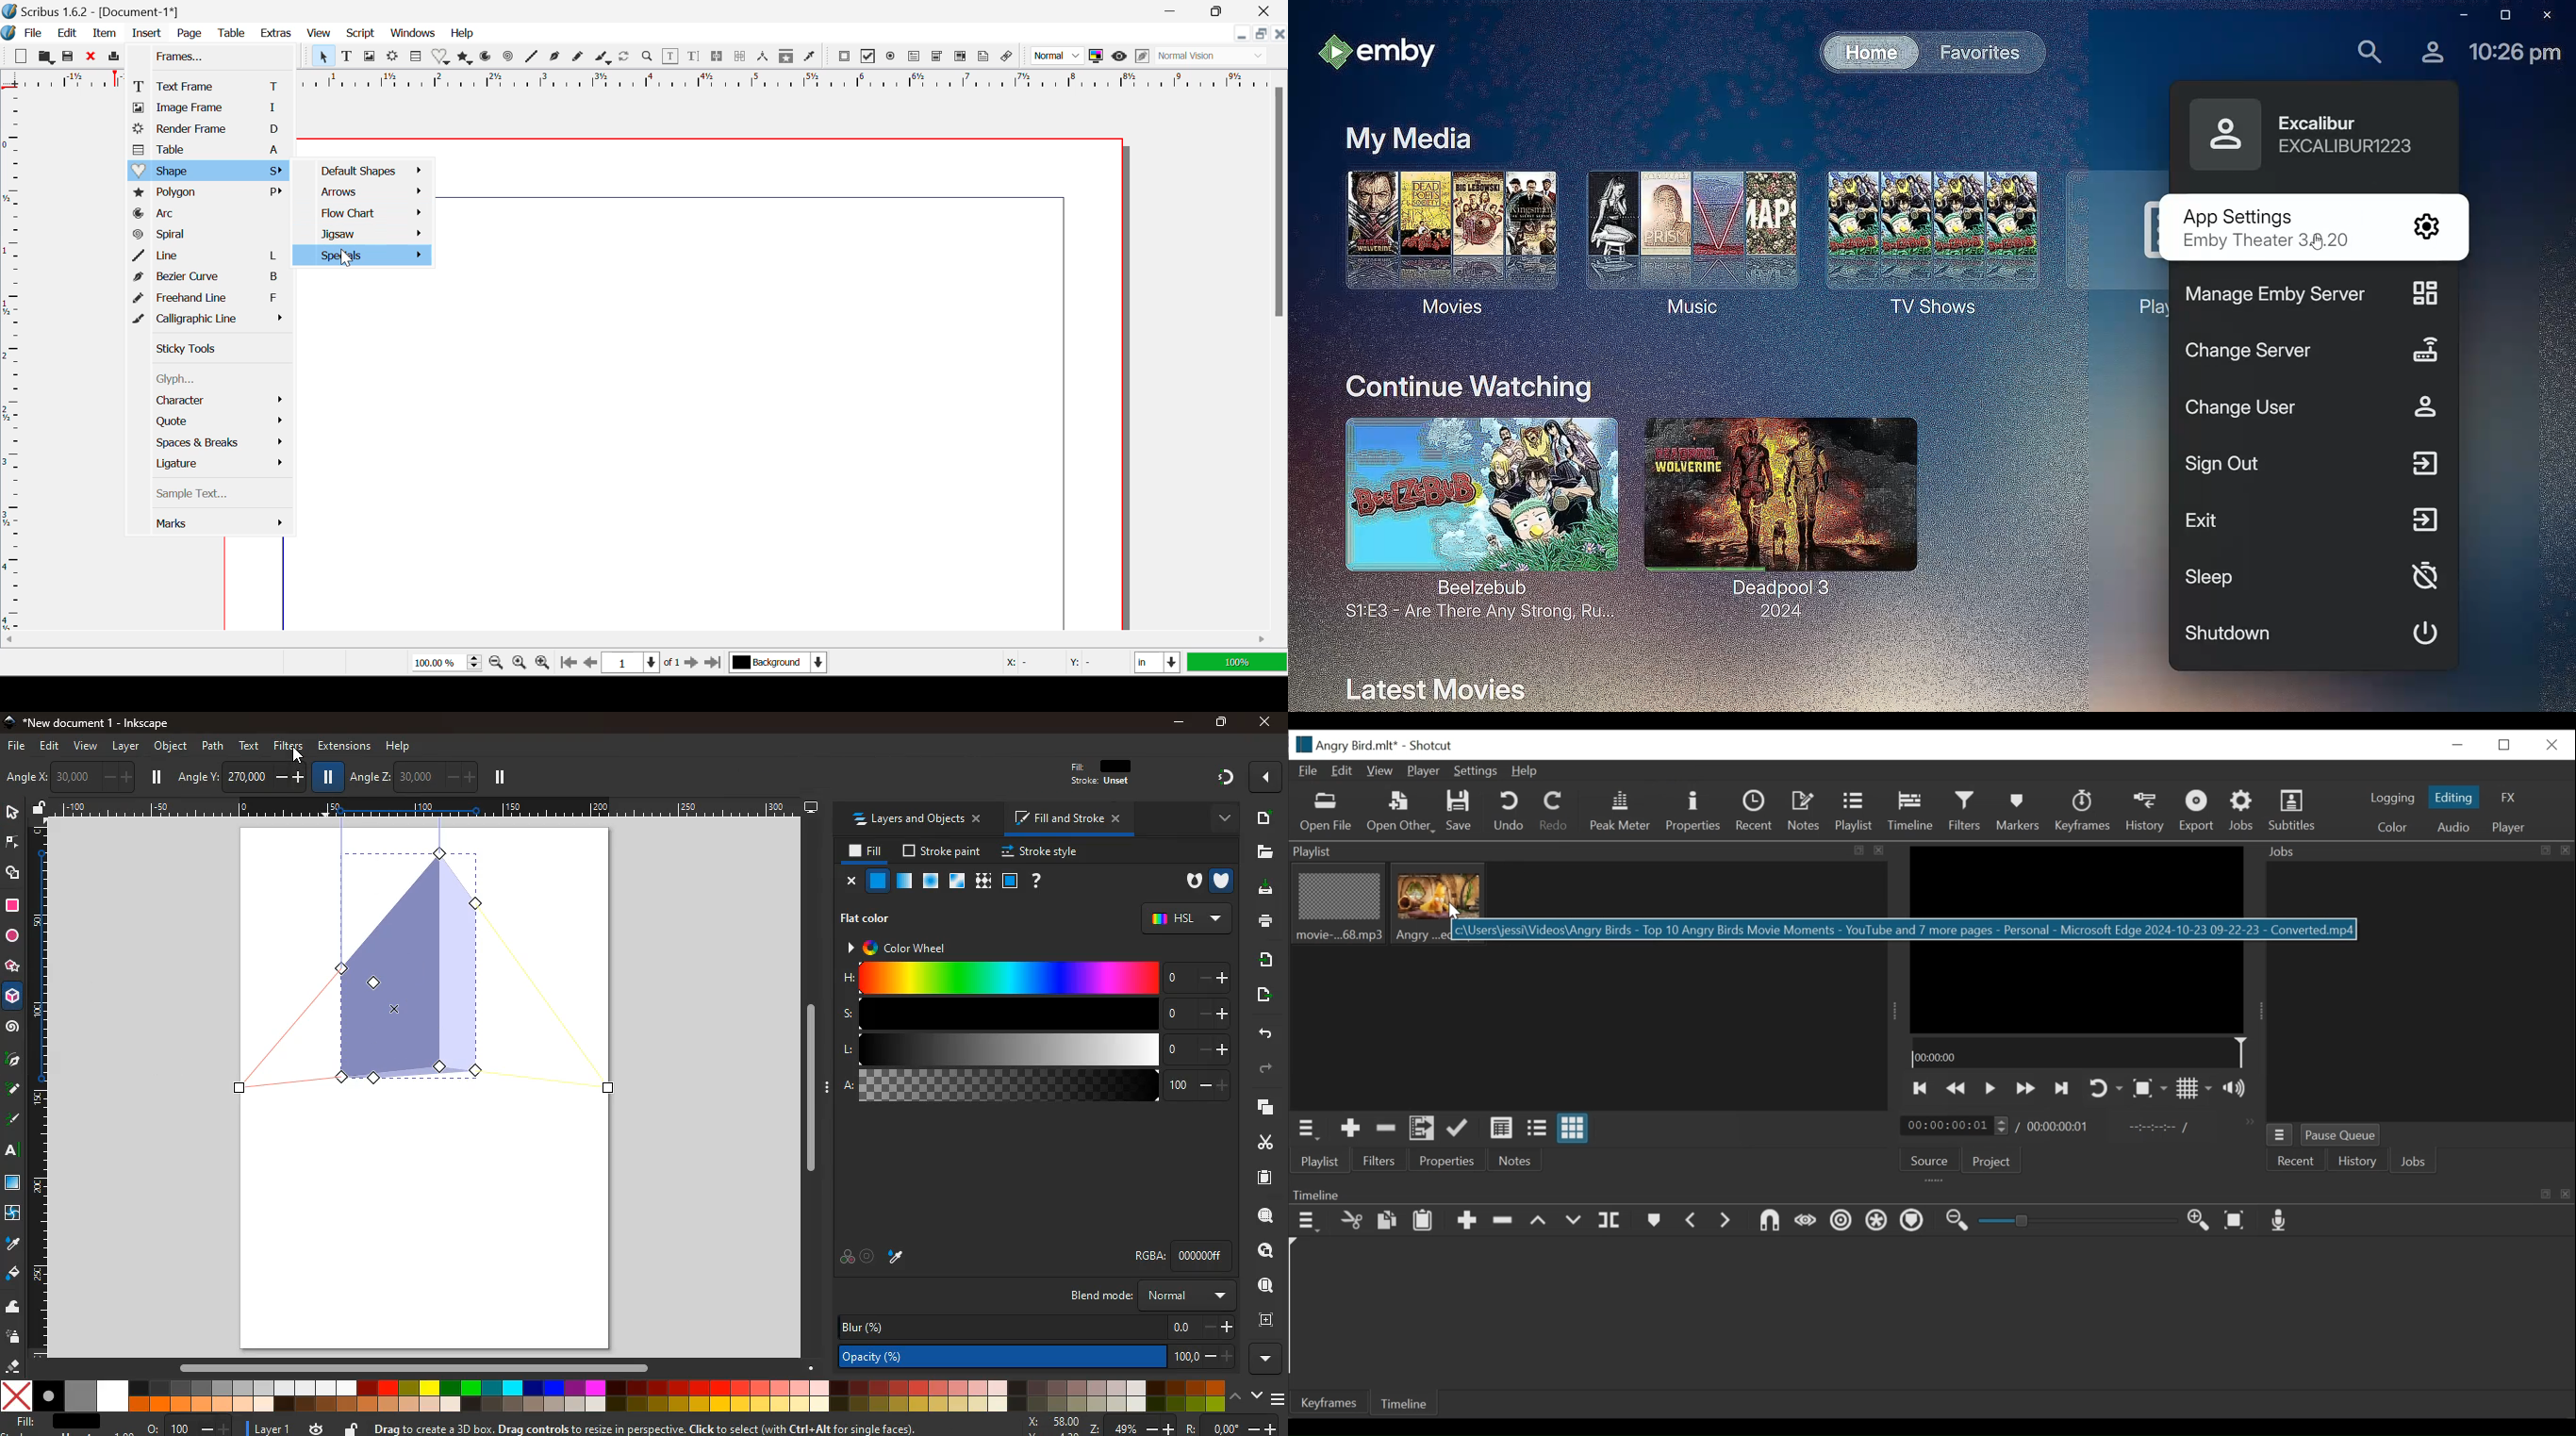 This screenshot has width=2576, height=1456. What do you see at coordinates (351, 1427) in the screenshot?
I see `unlock` at bounding box center [351, 1427].